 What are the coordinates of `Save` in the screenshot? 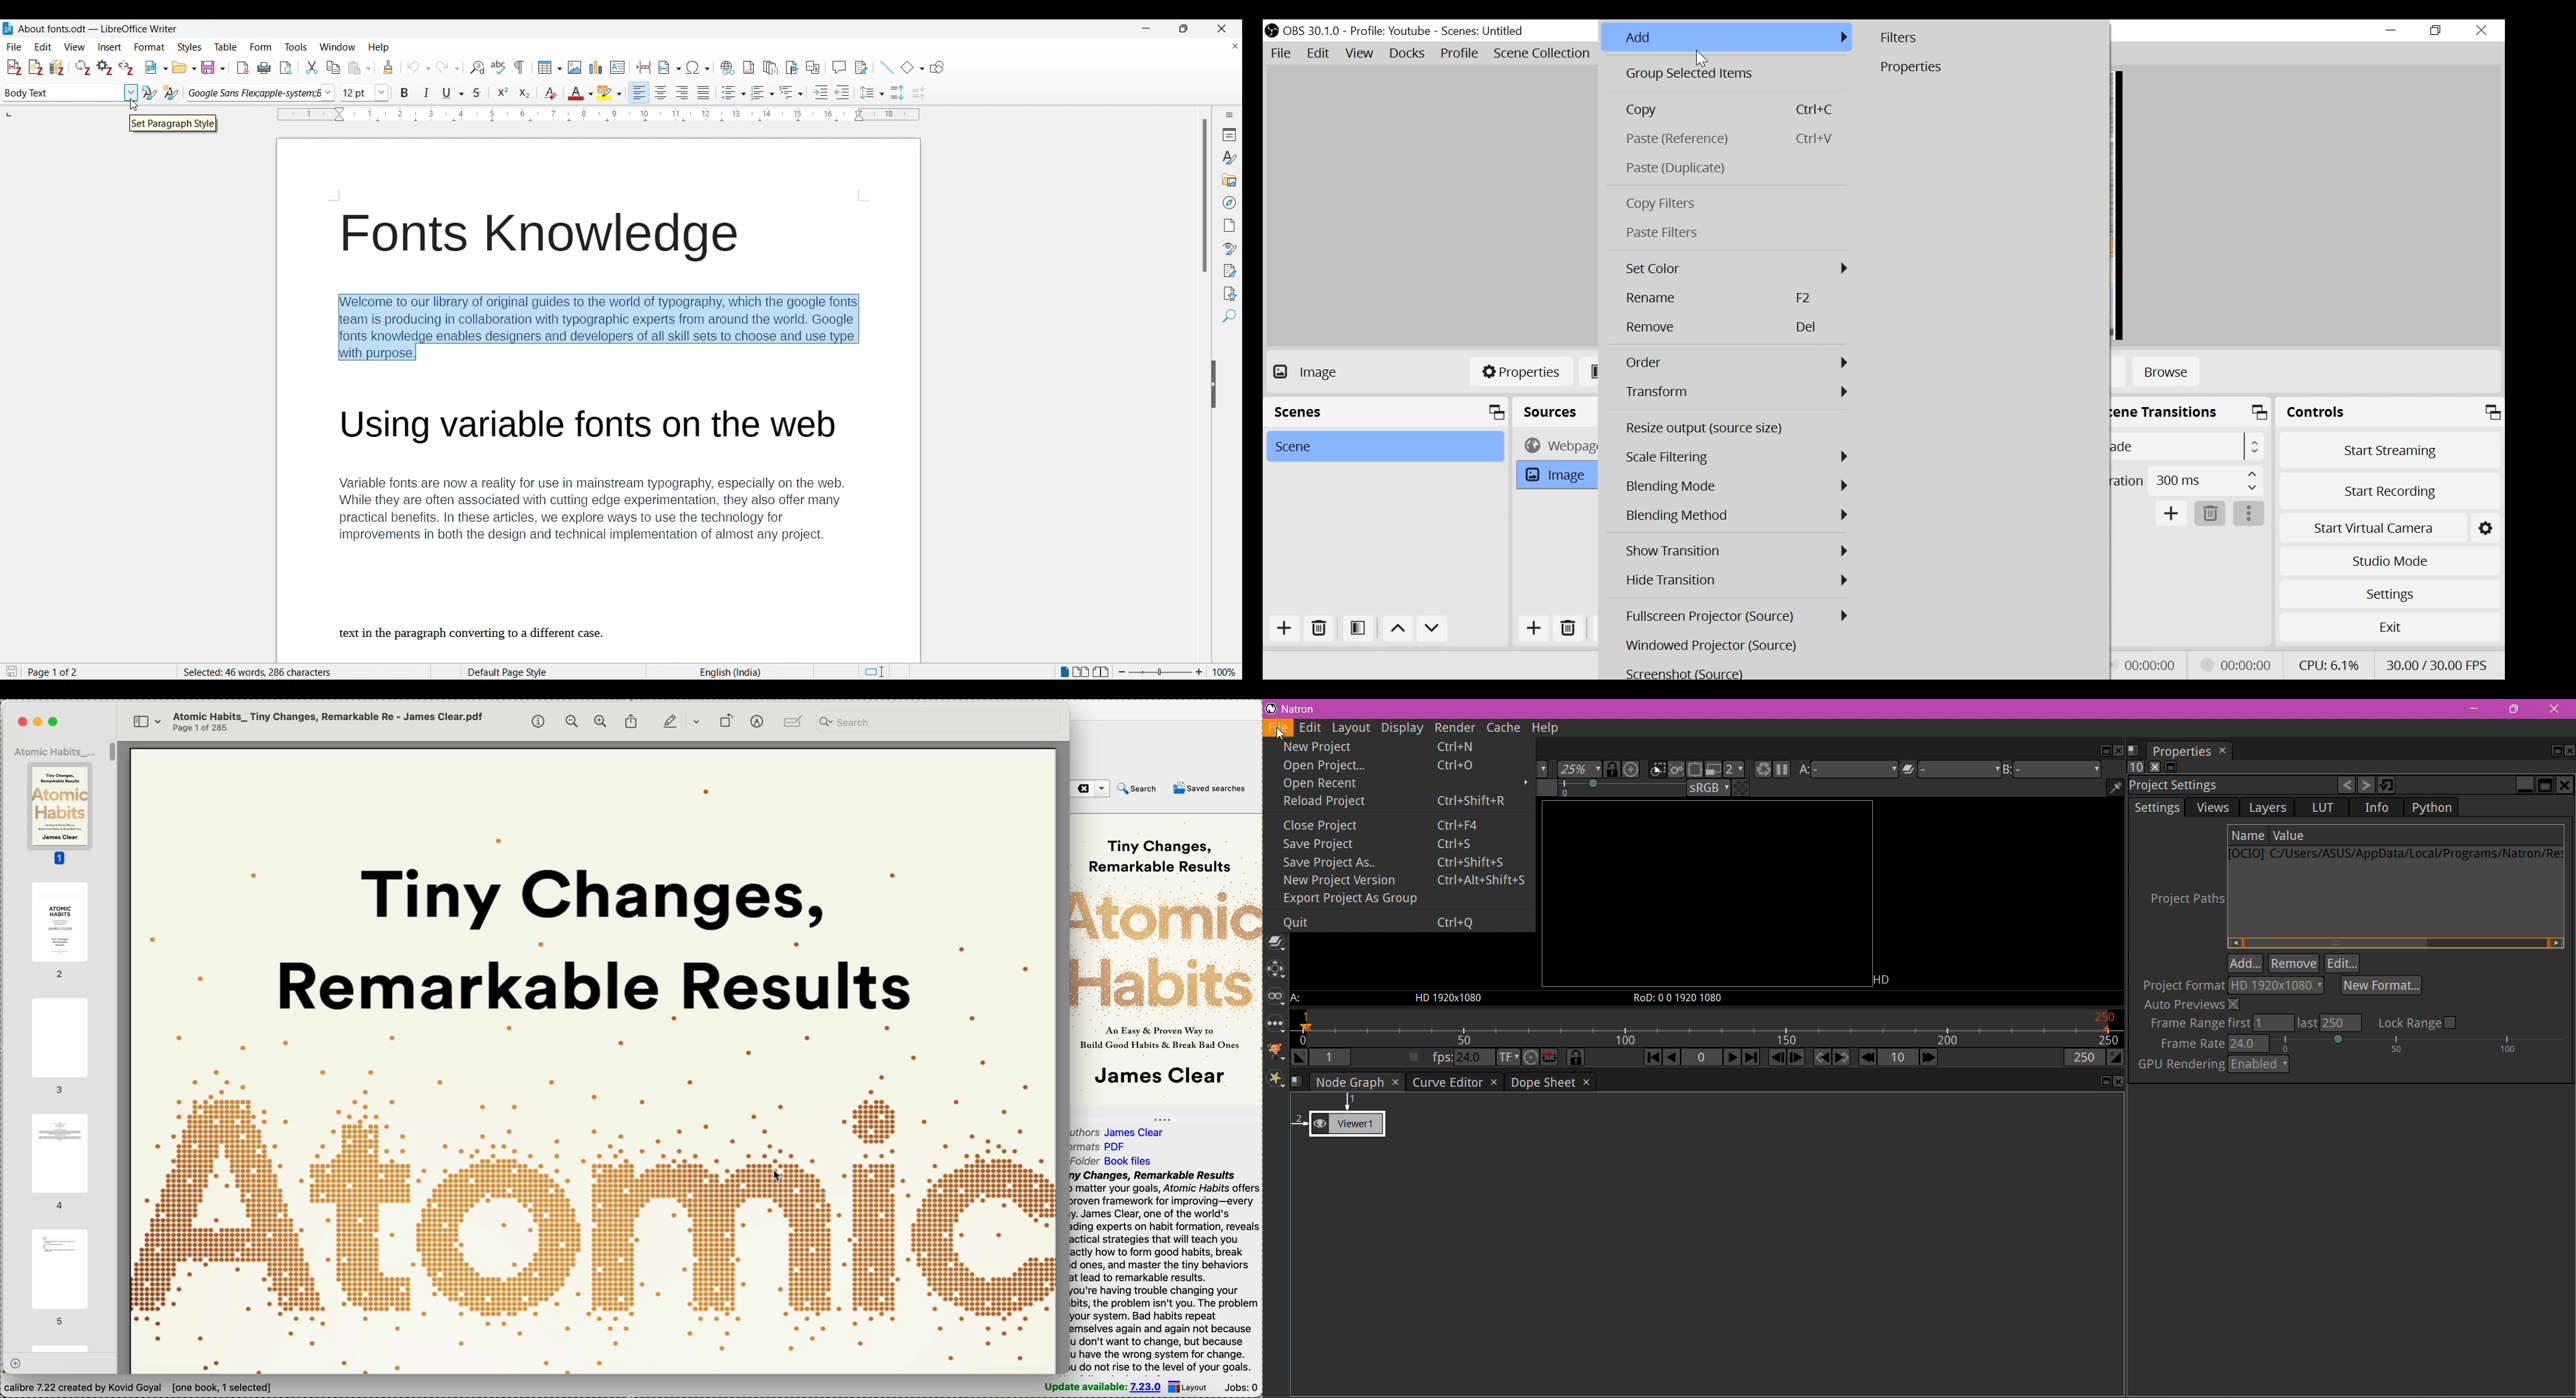 It's located at (214, 67).